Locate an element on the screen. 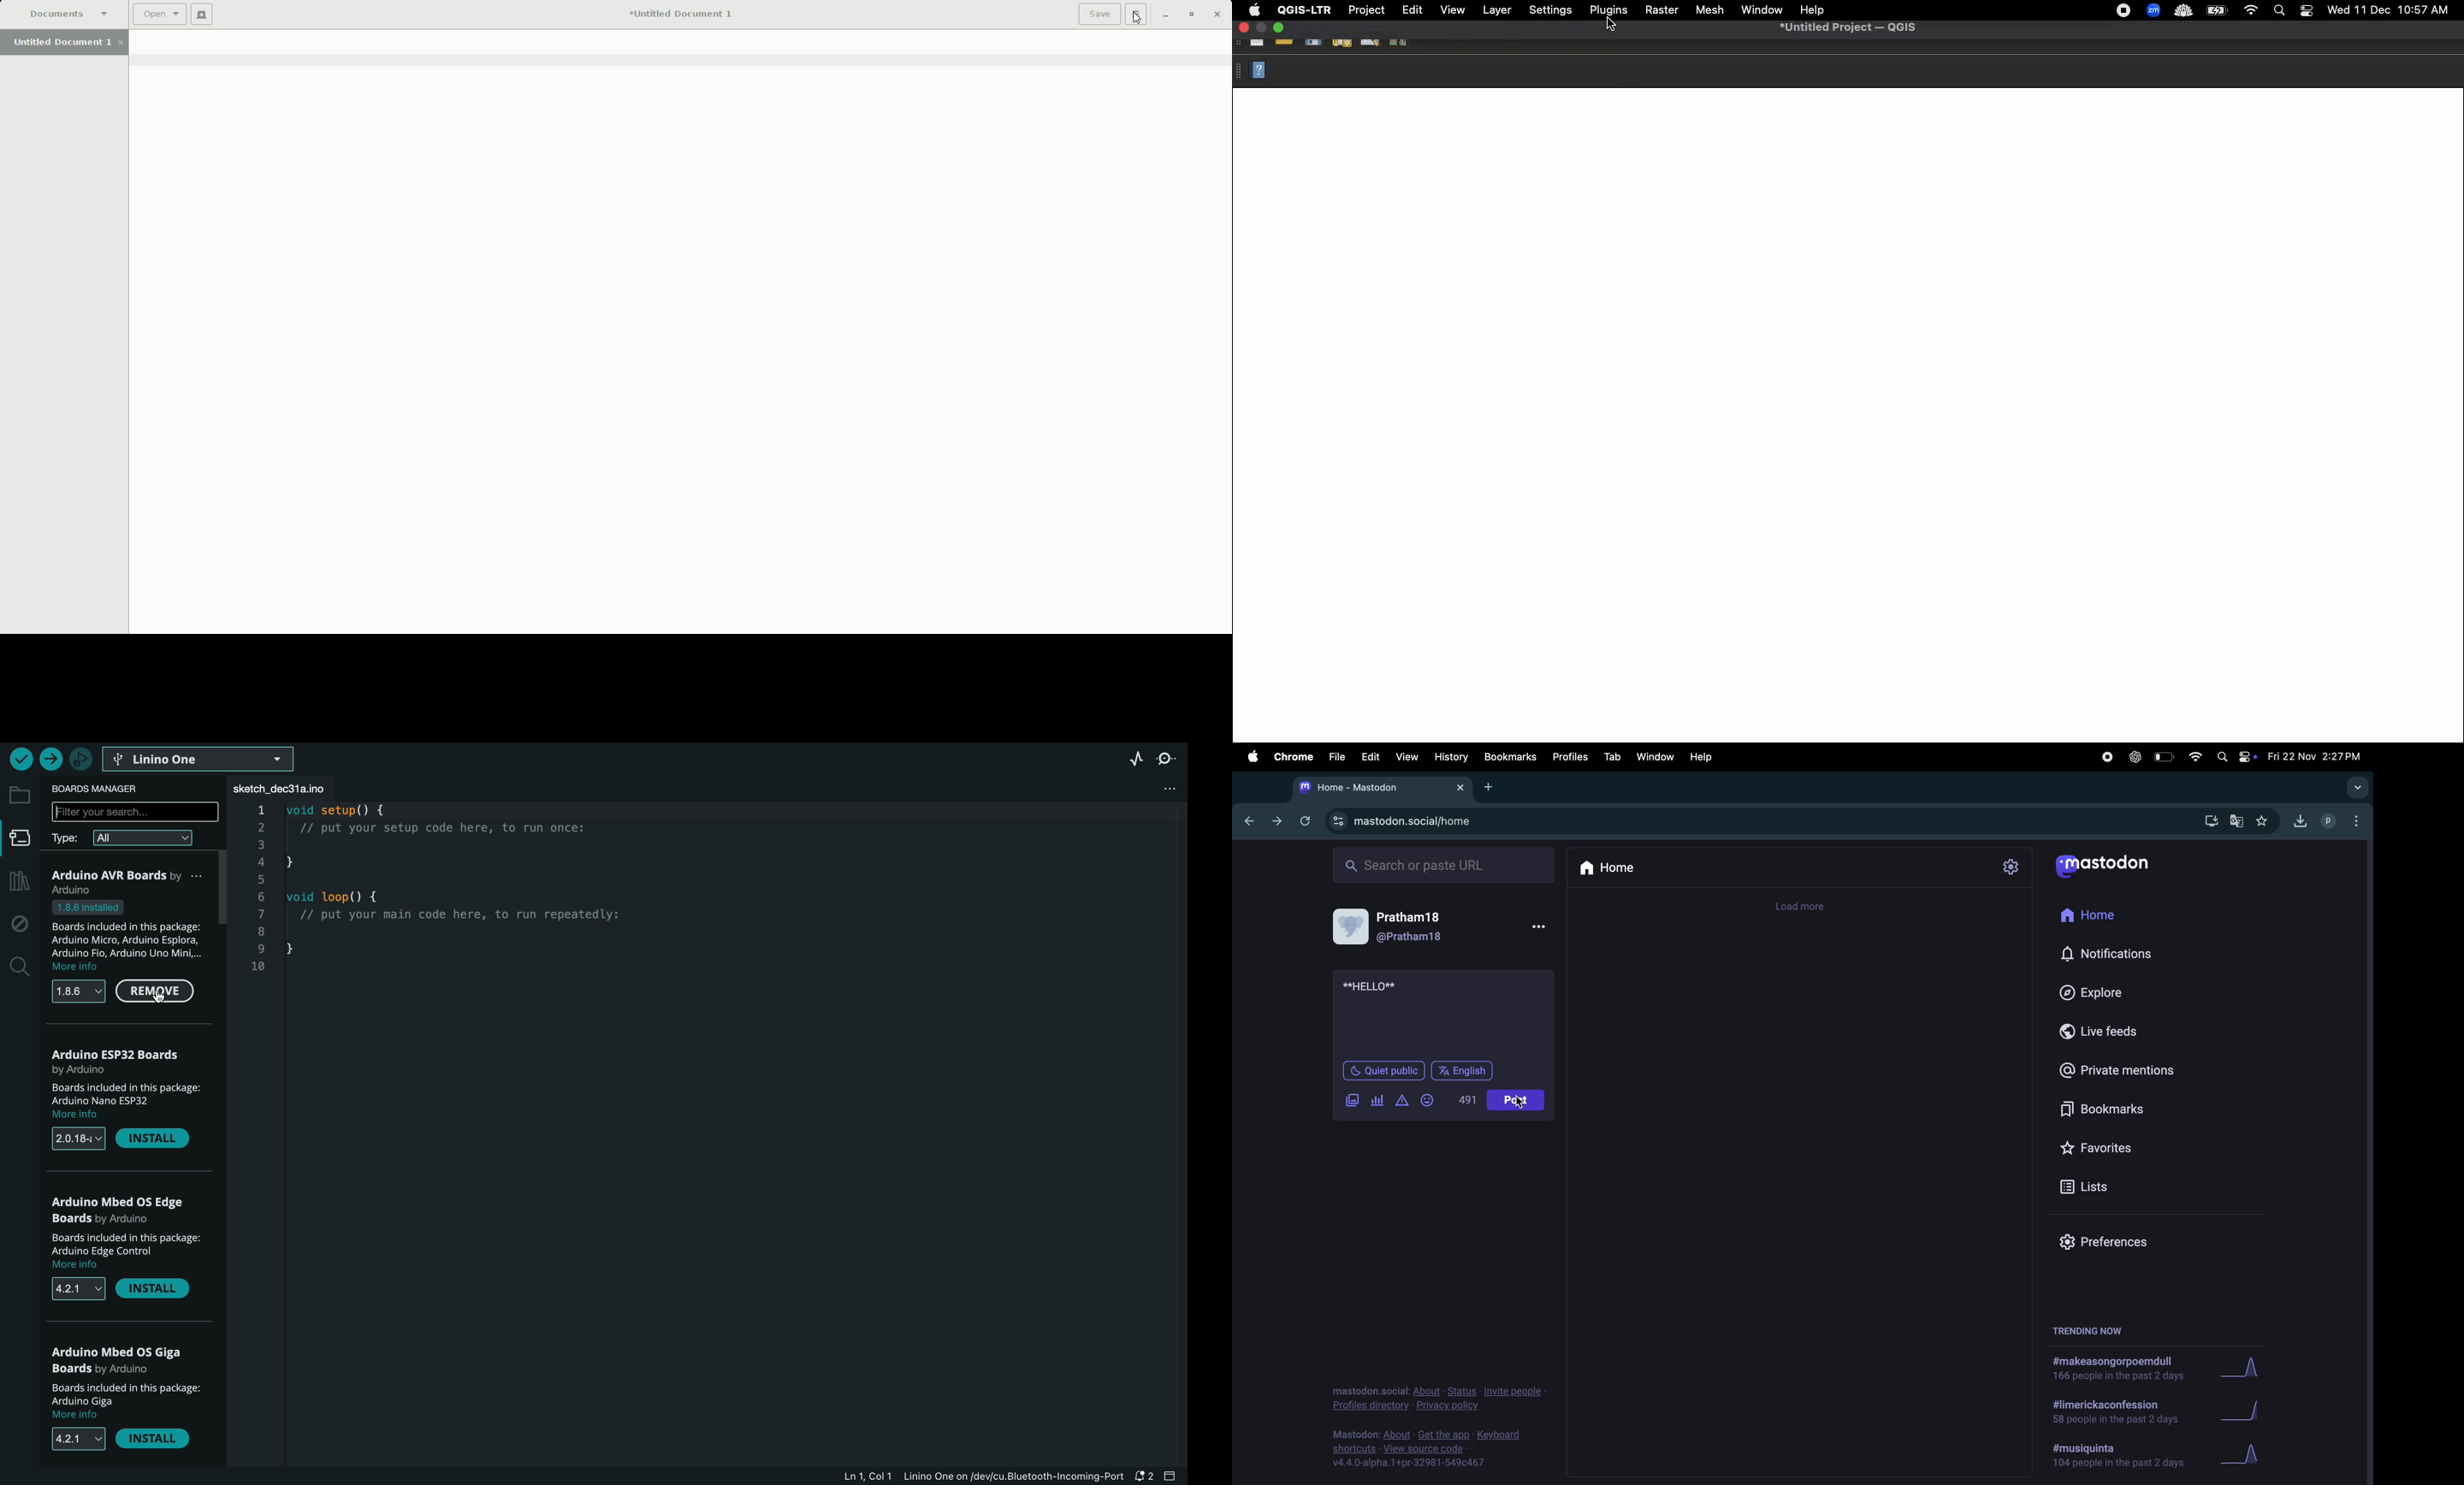 This screenshot has height=1512, width=2464. timeline is located at coordinates (1810, 908).